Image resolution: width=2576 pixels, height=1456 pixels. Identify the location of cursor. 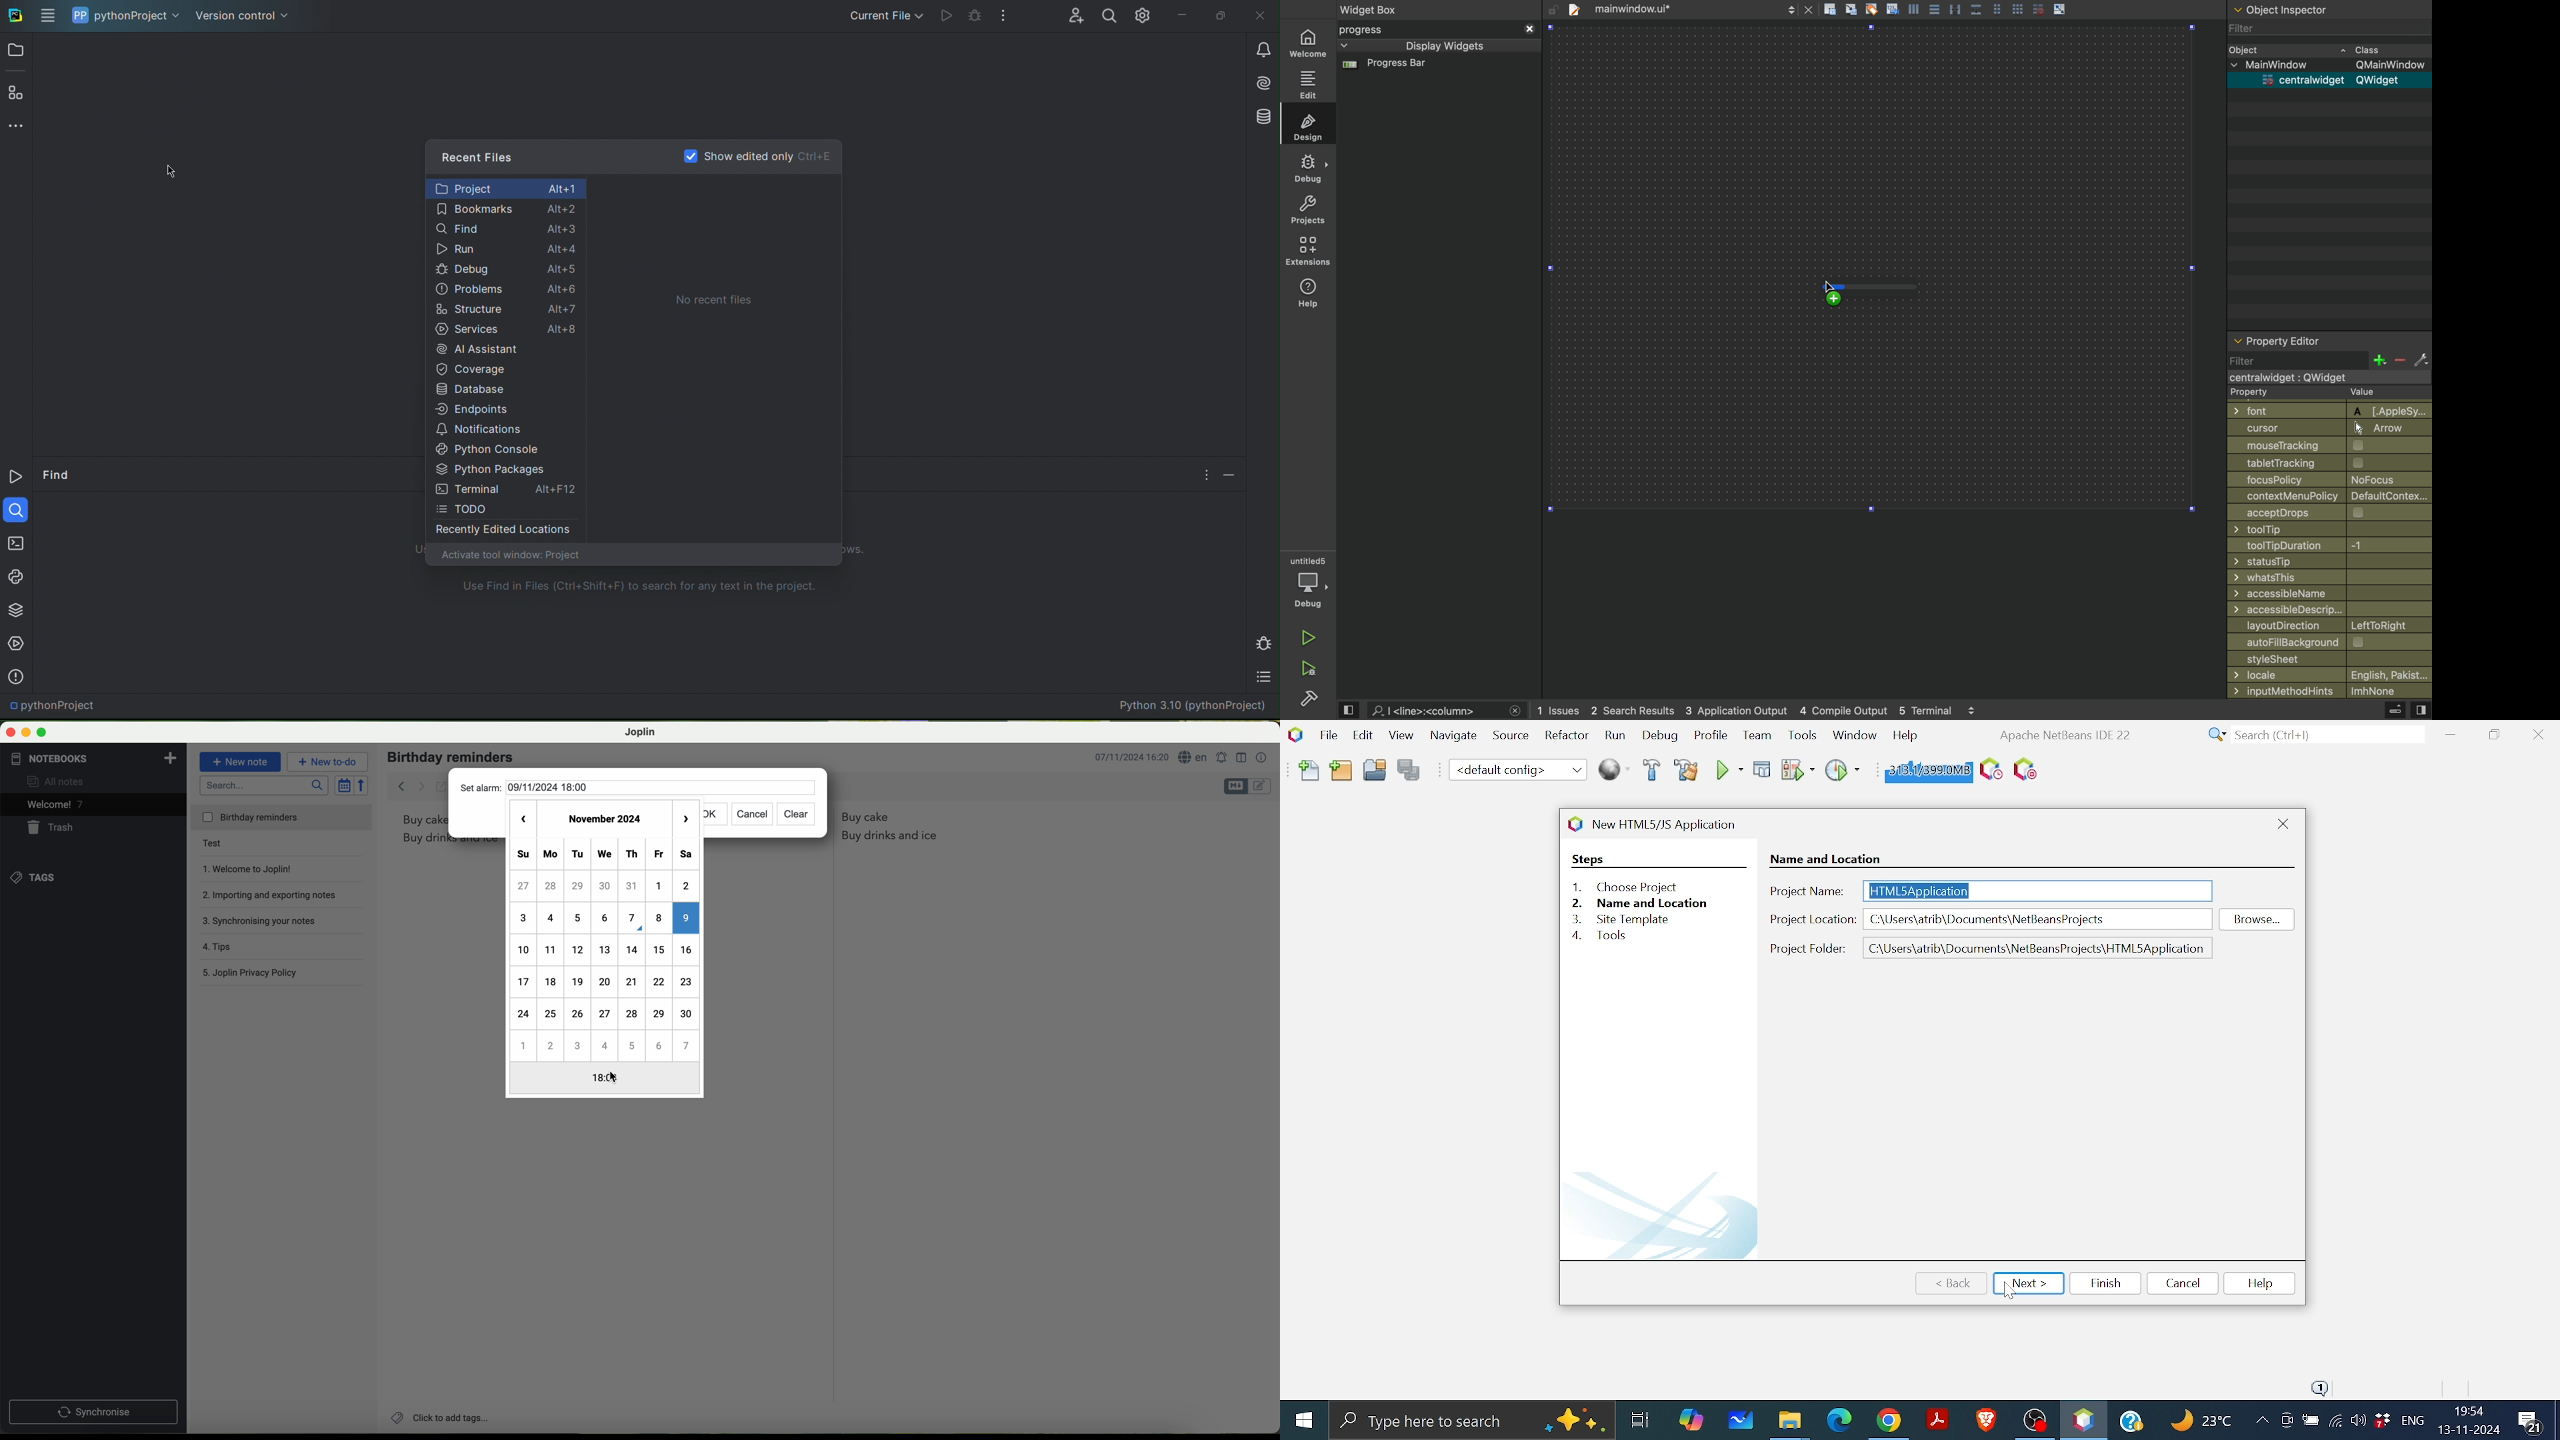
(179, 173).